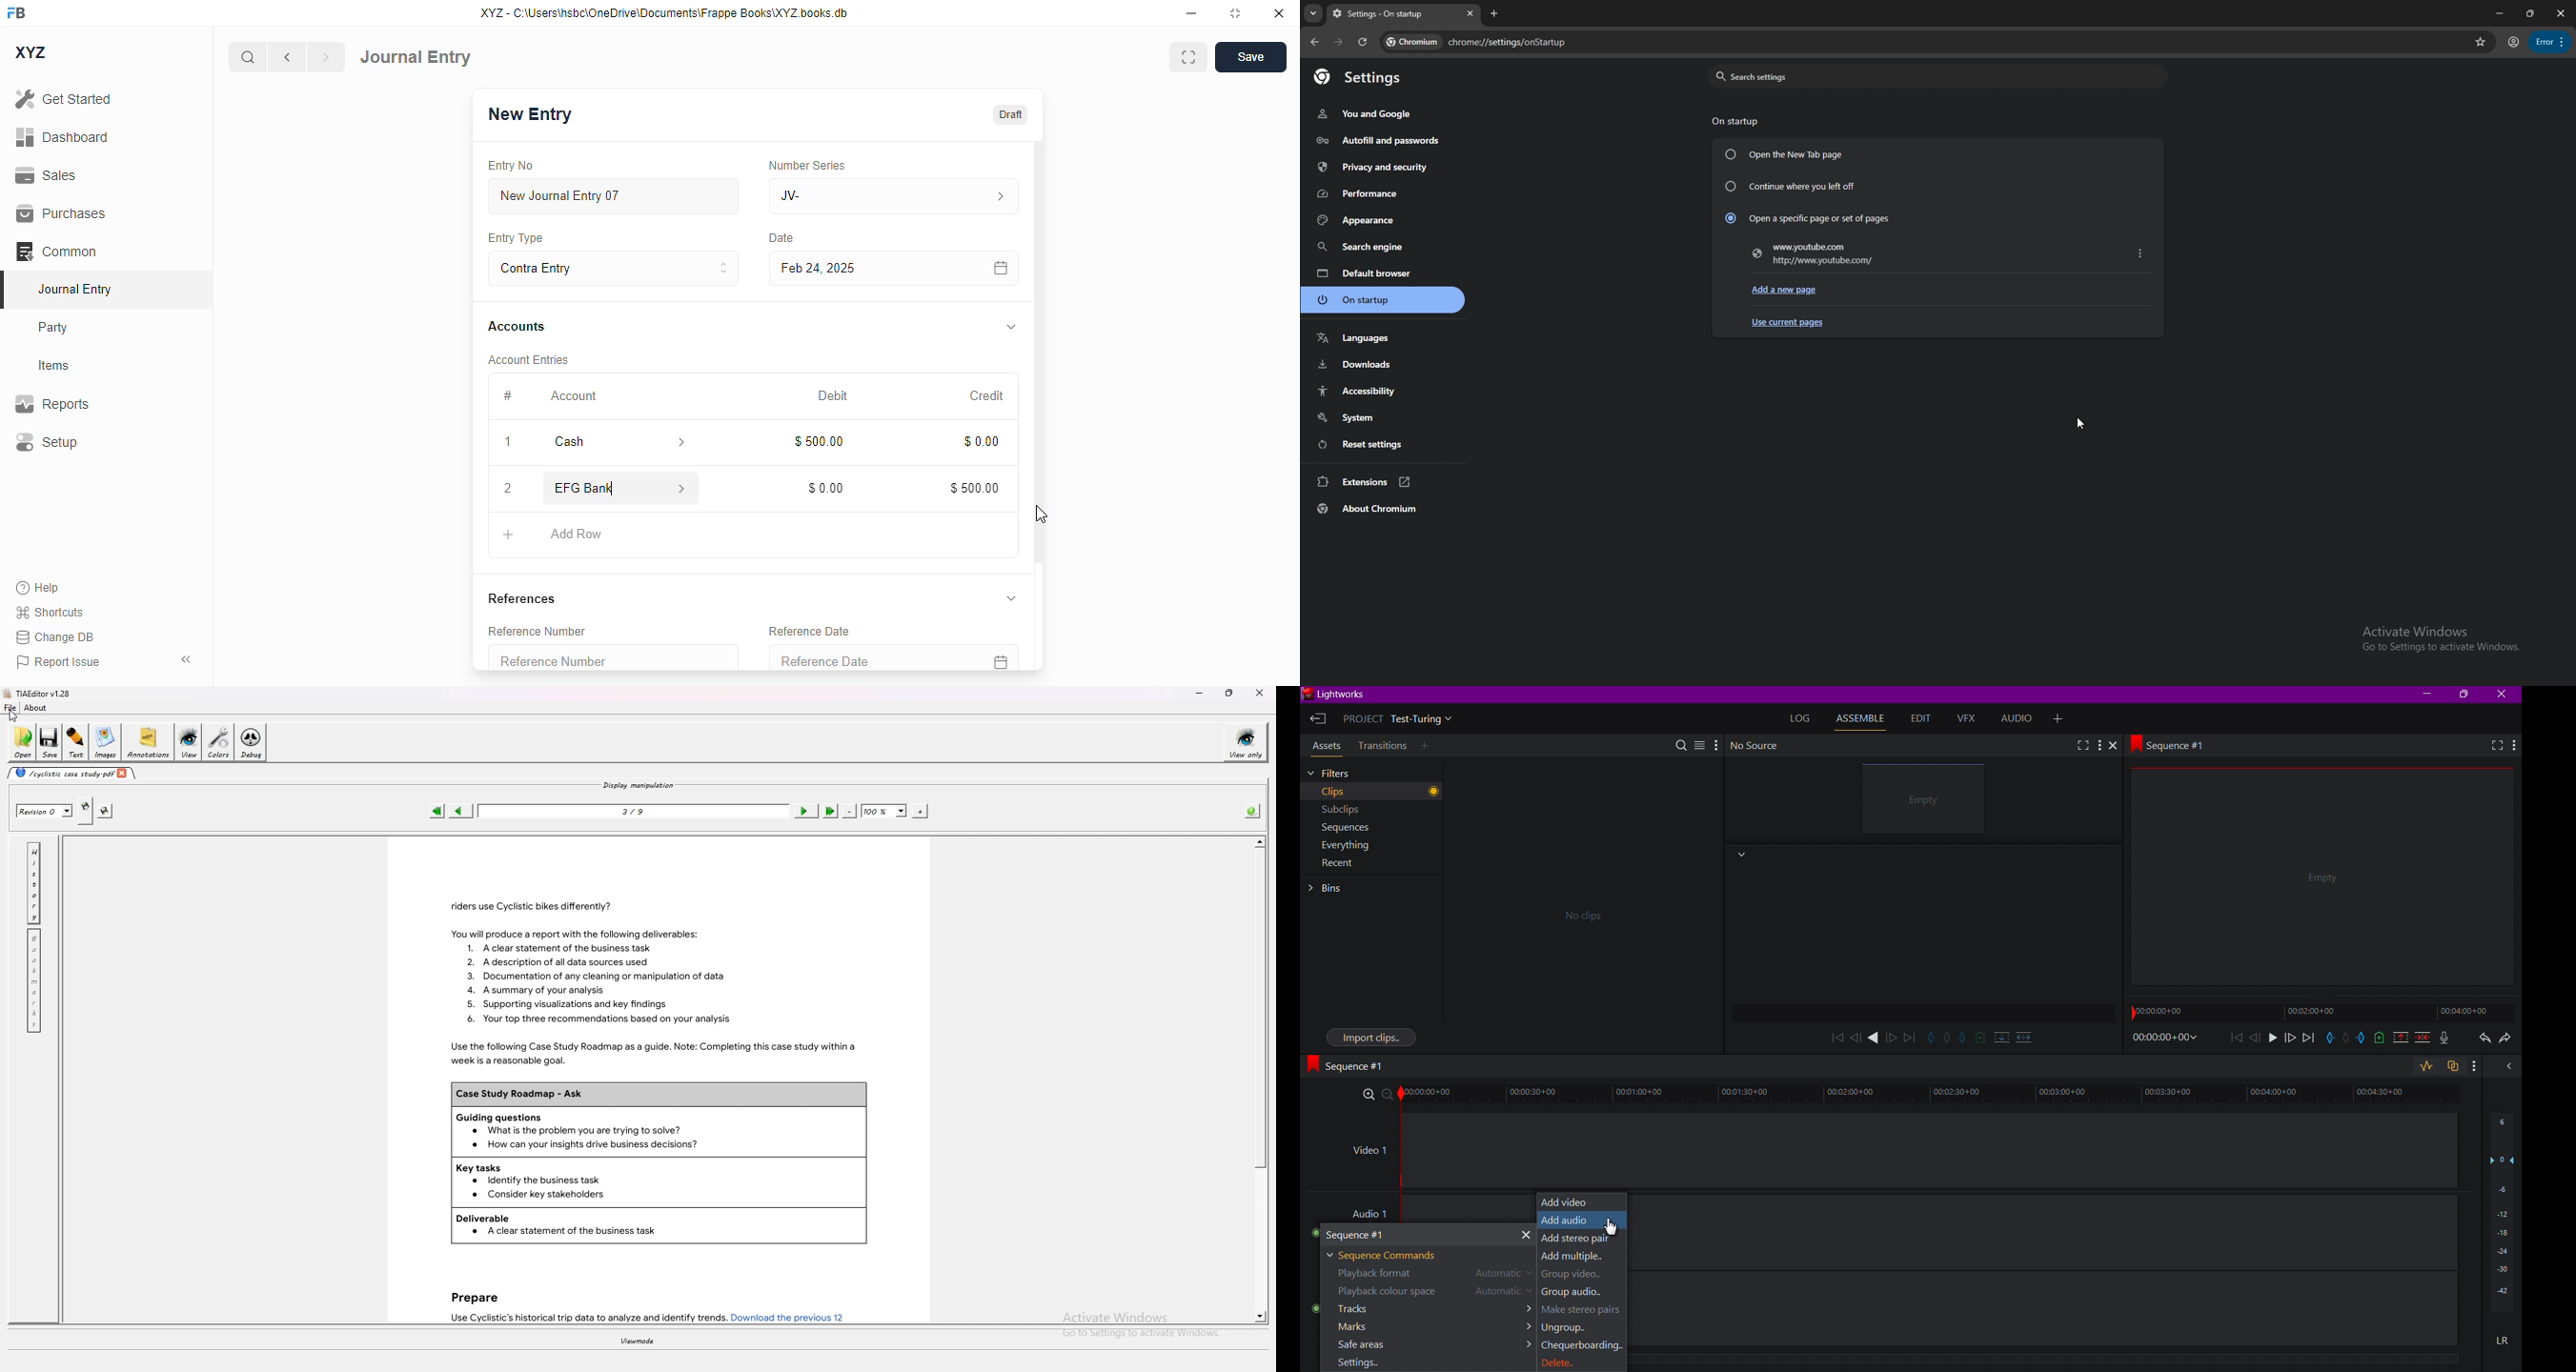 Image resolution: width=2576 pixels, height=1372 pixels. I want to click on merge, so click(2420, 1039).